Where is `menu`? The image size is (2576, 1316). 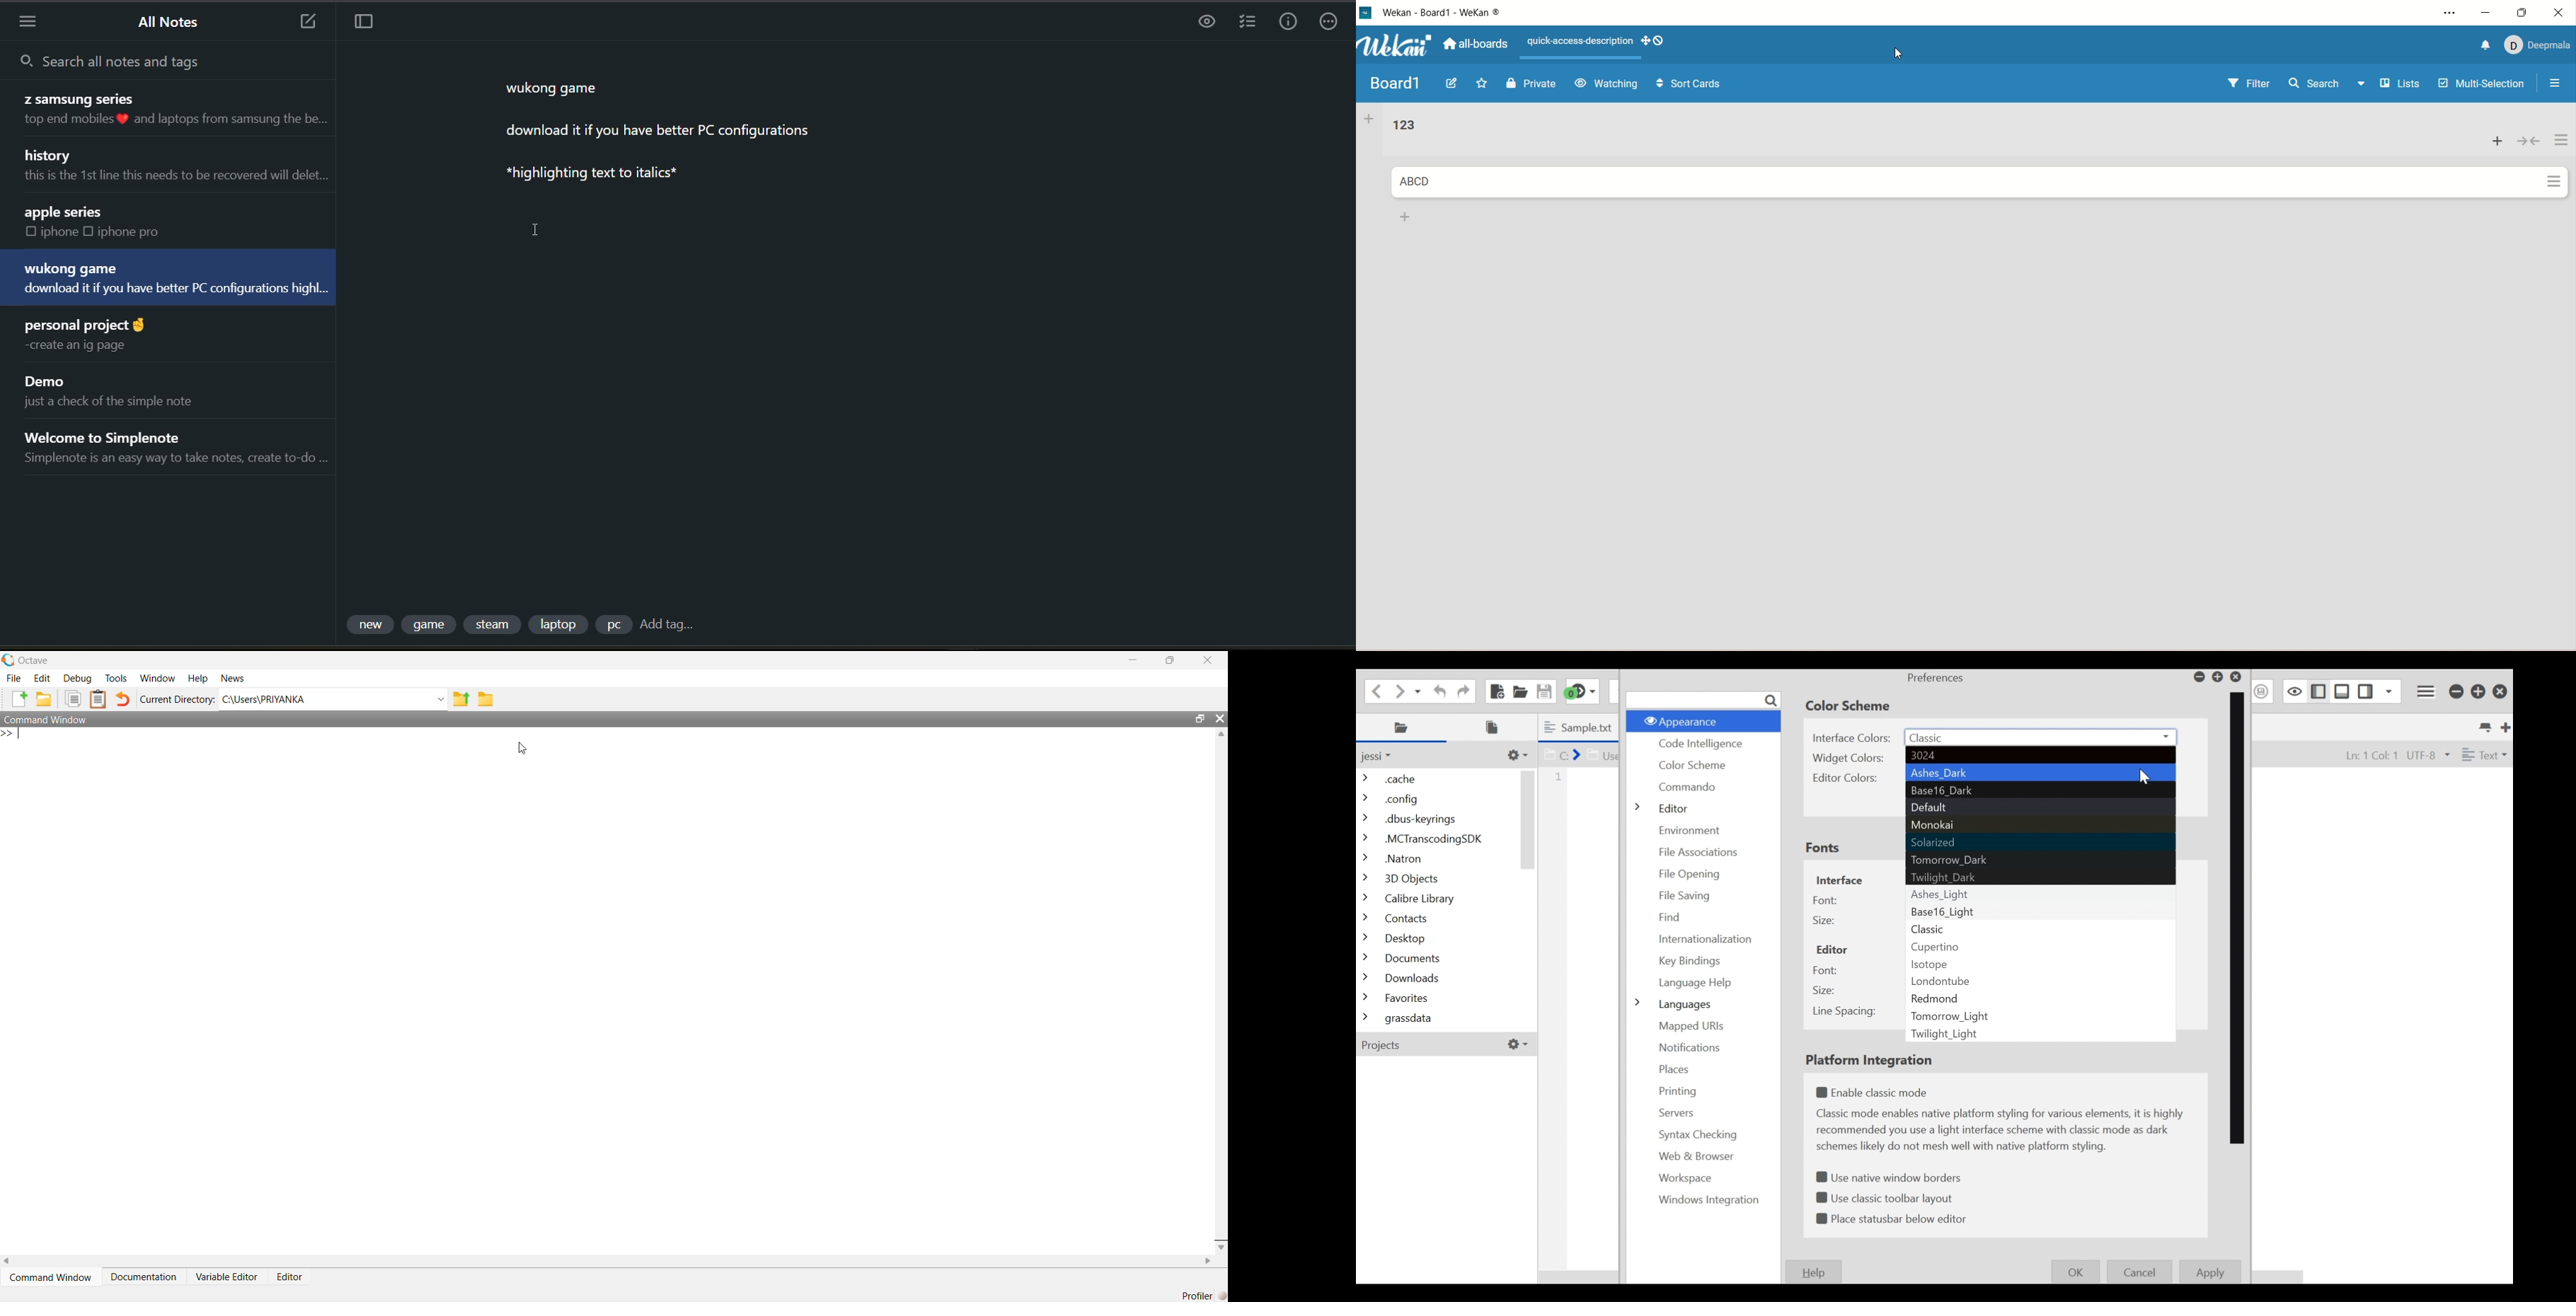 menu is located at coordinates (29, 21).